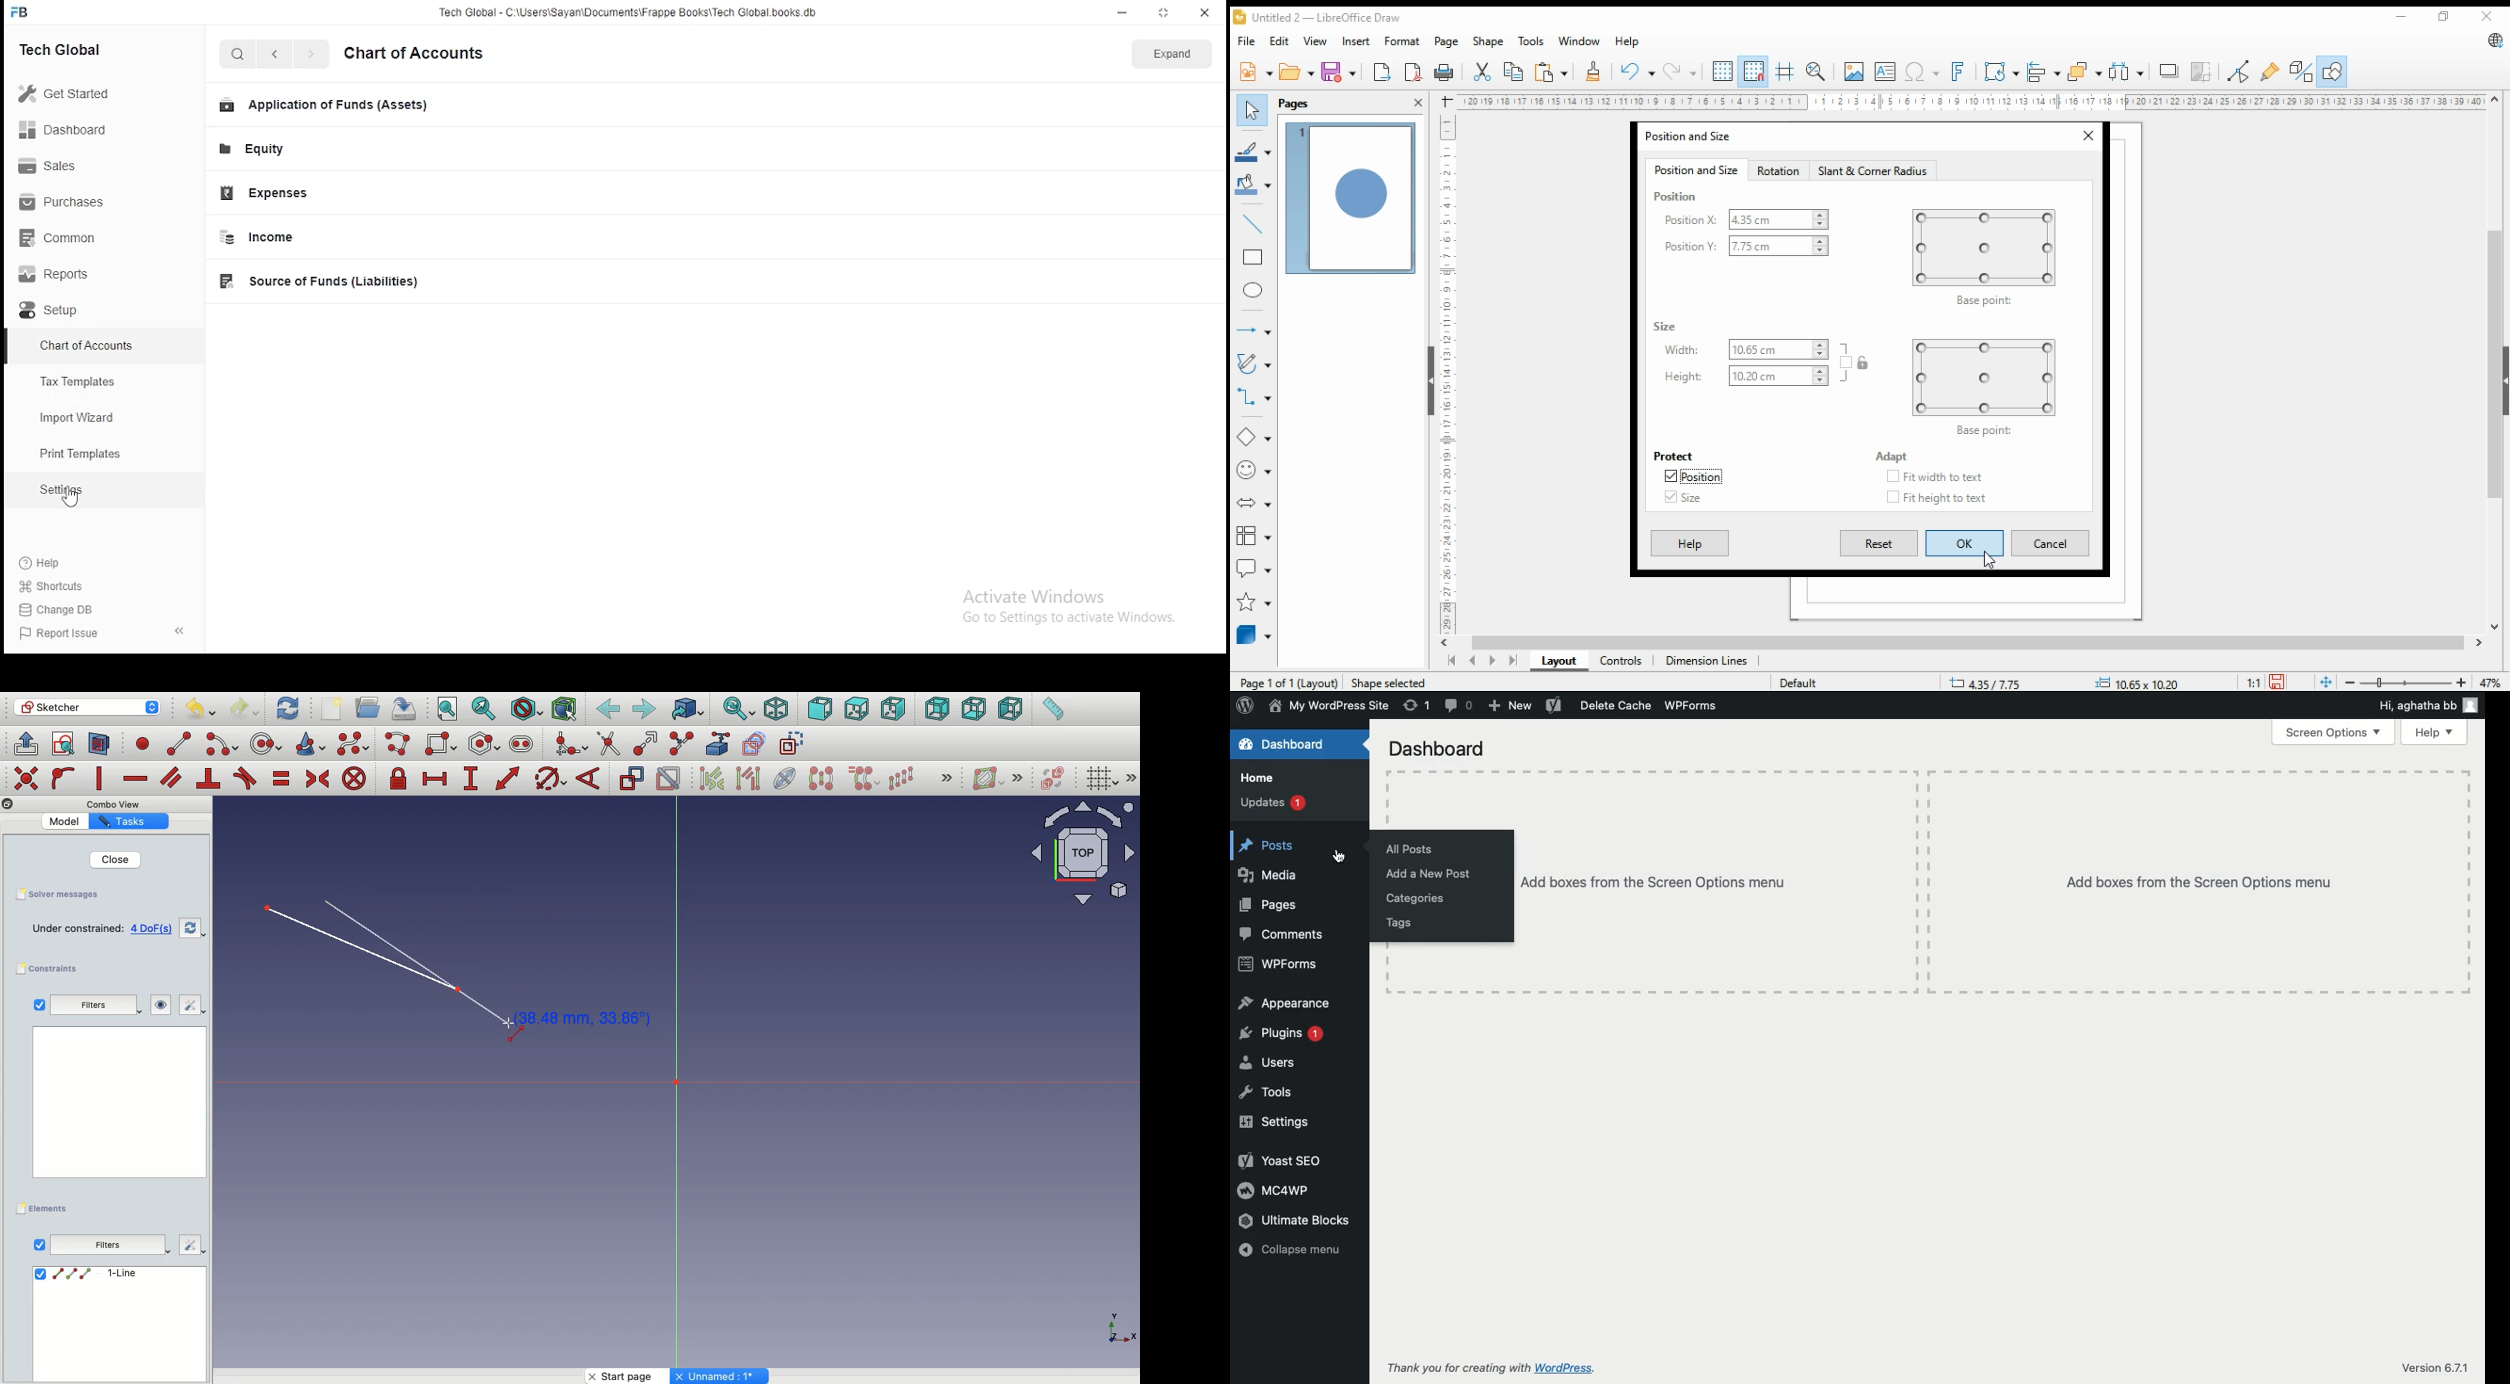  Describe the element at coordinates (648, 742) in the screenshot. I see `Extend edge` at that location.